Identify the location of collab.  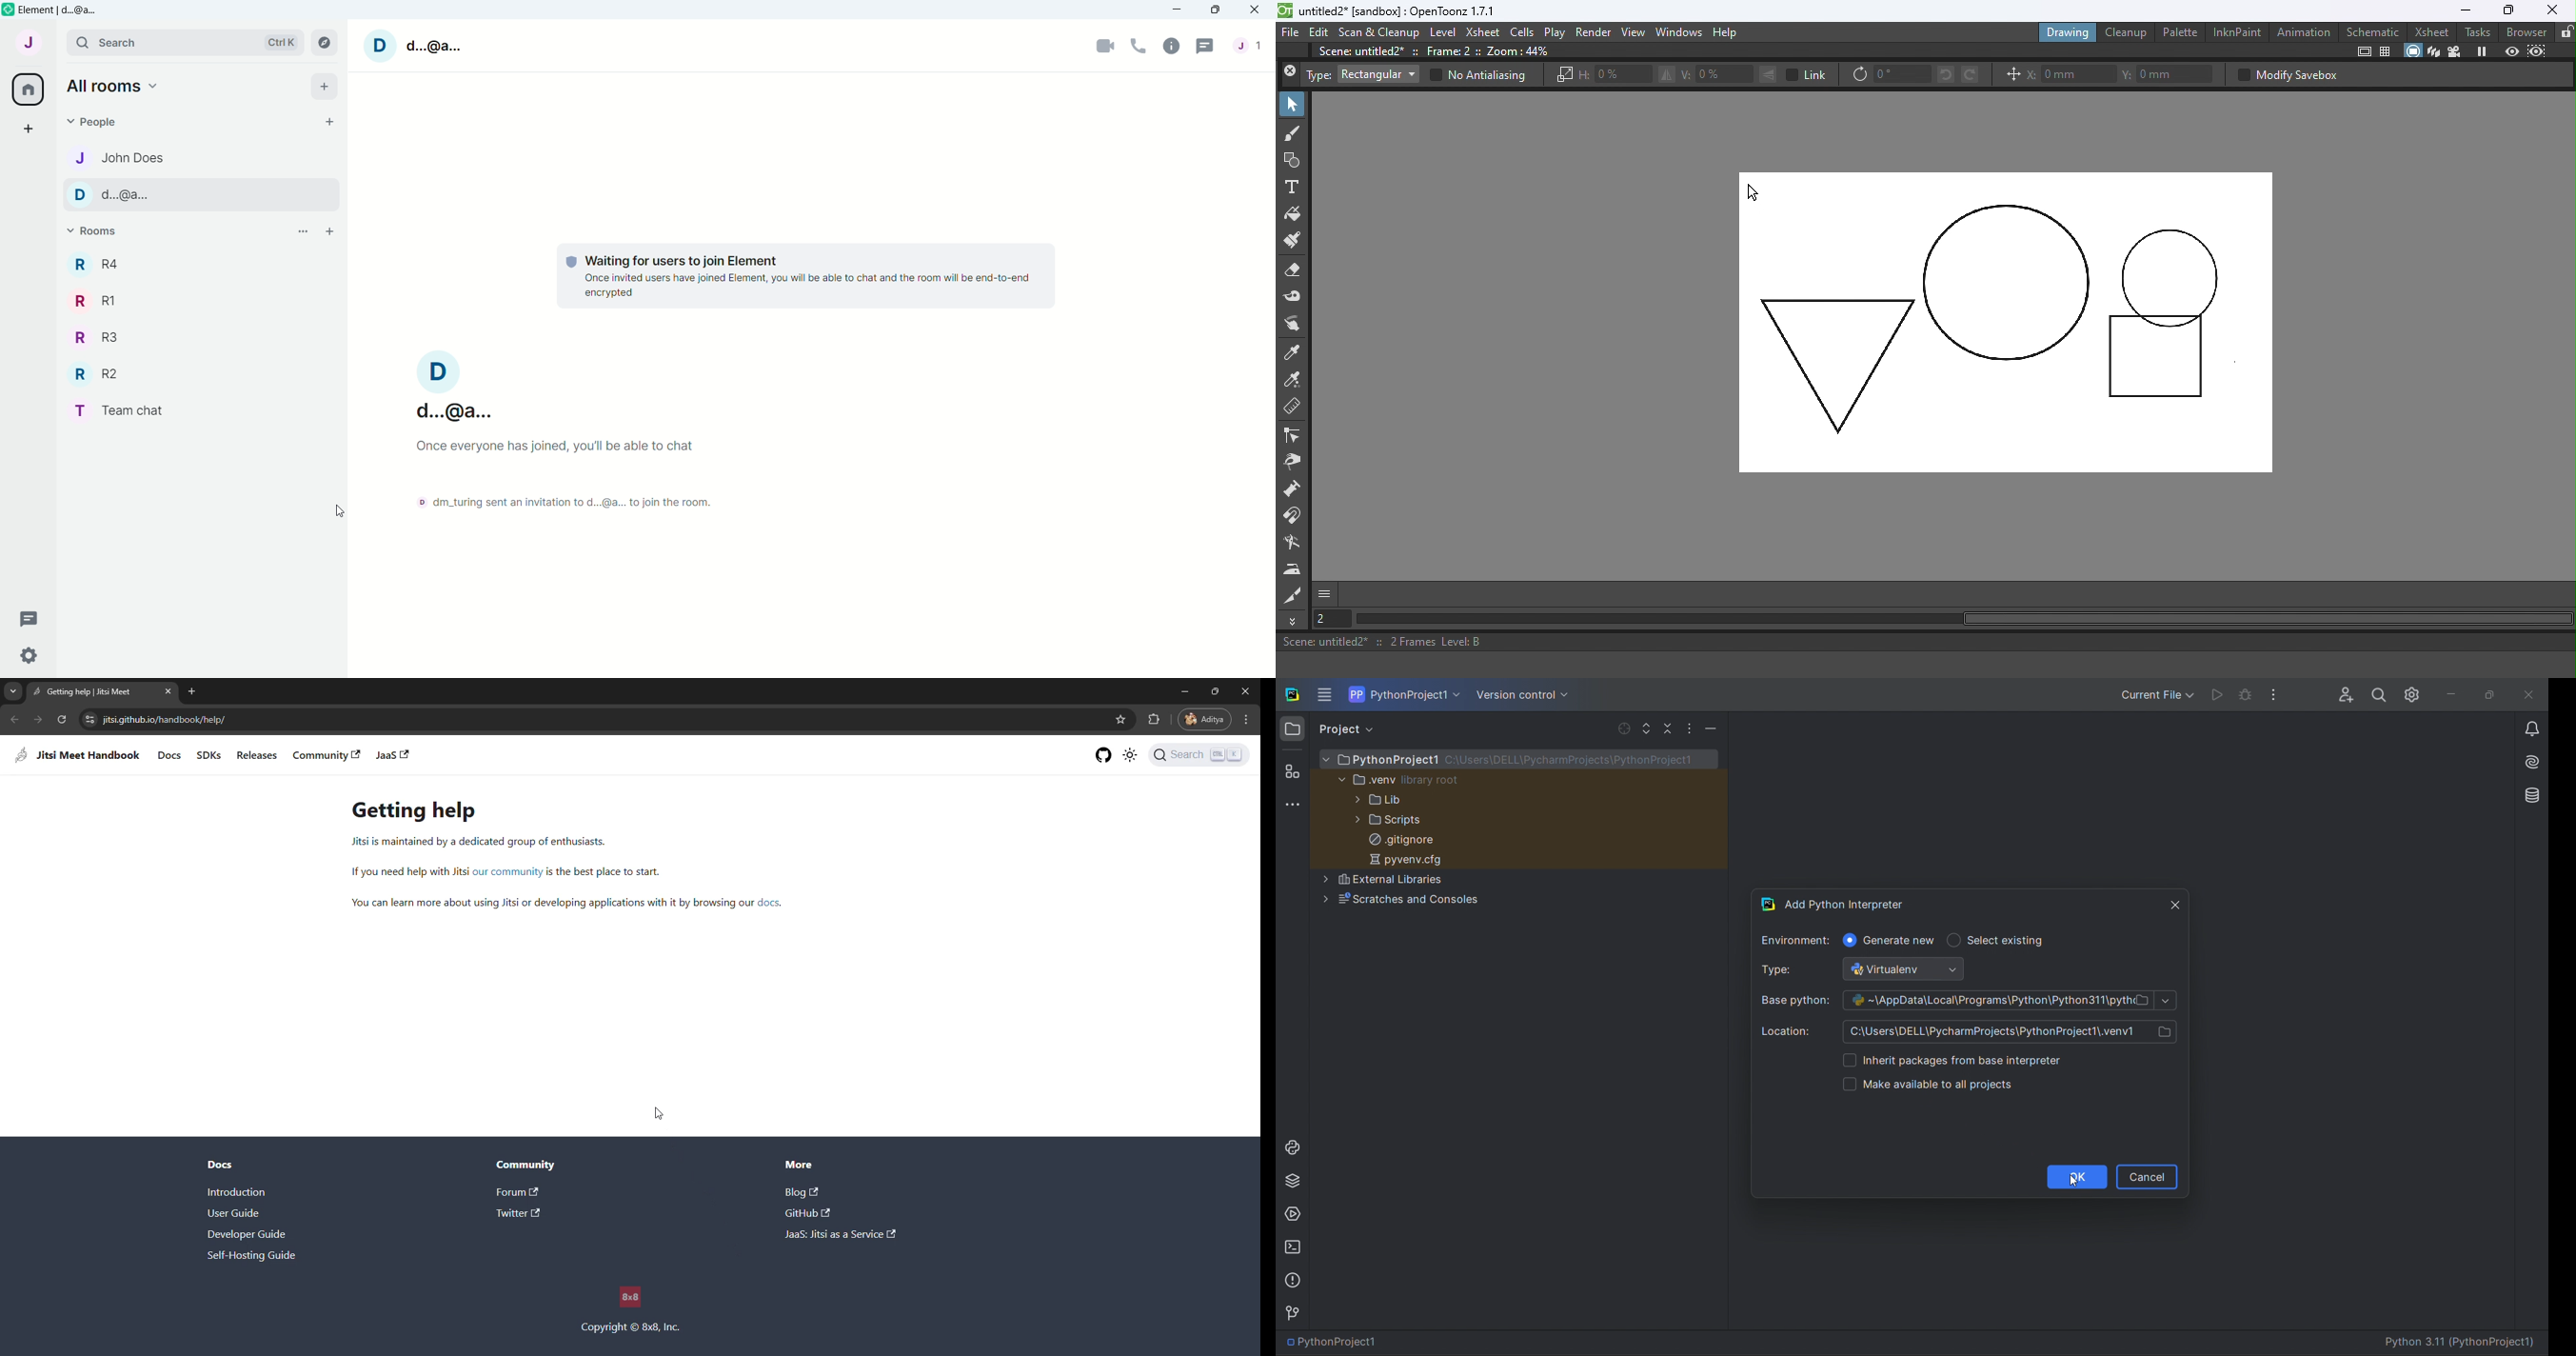
(2341, 691).